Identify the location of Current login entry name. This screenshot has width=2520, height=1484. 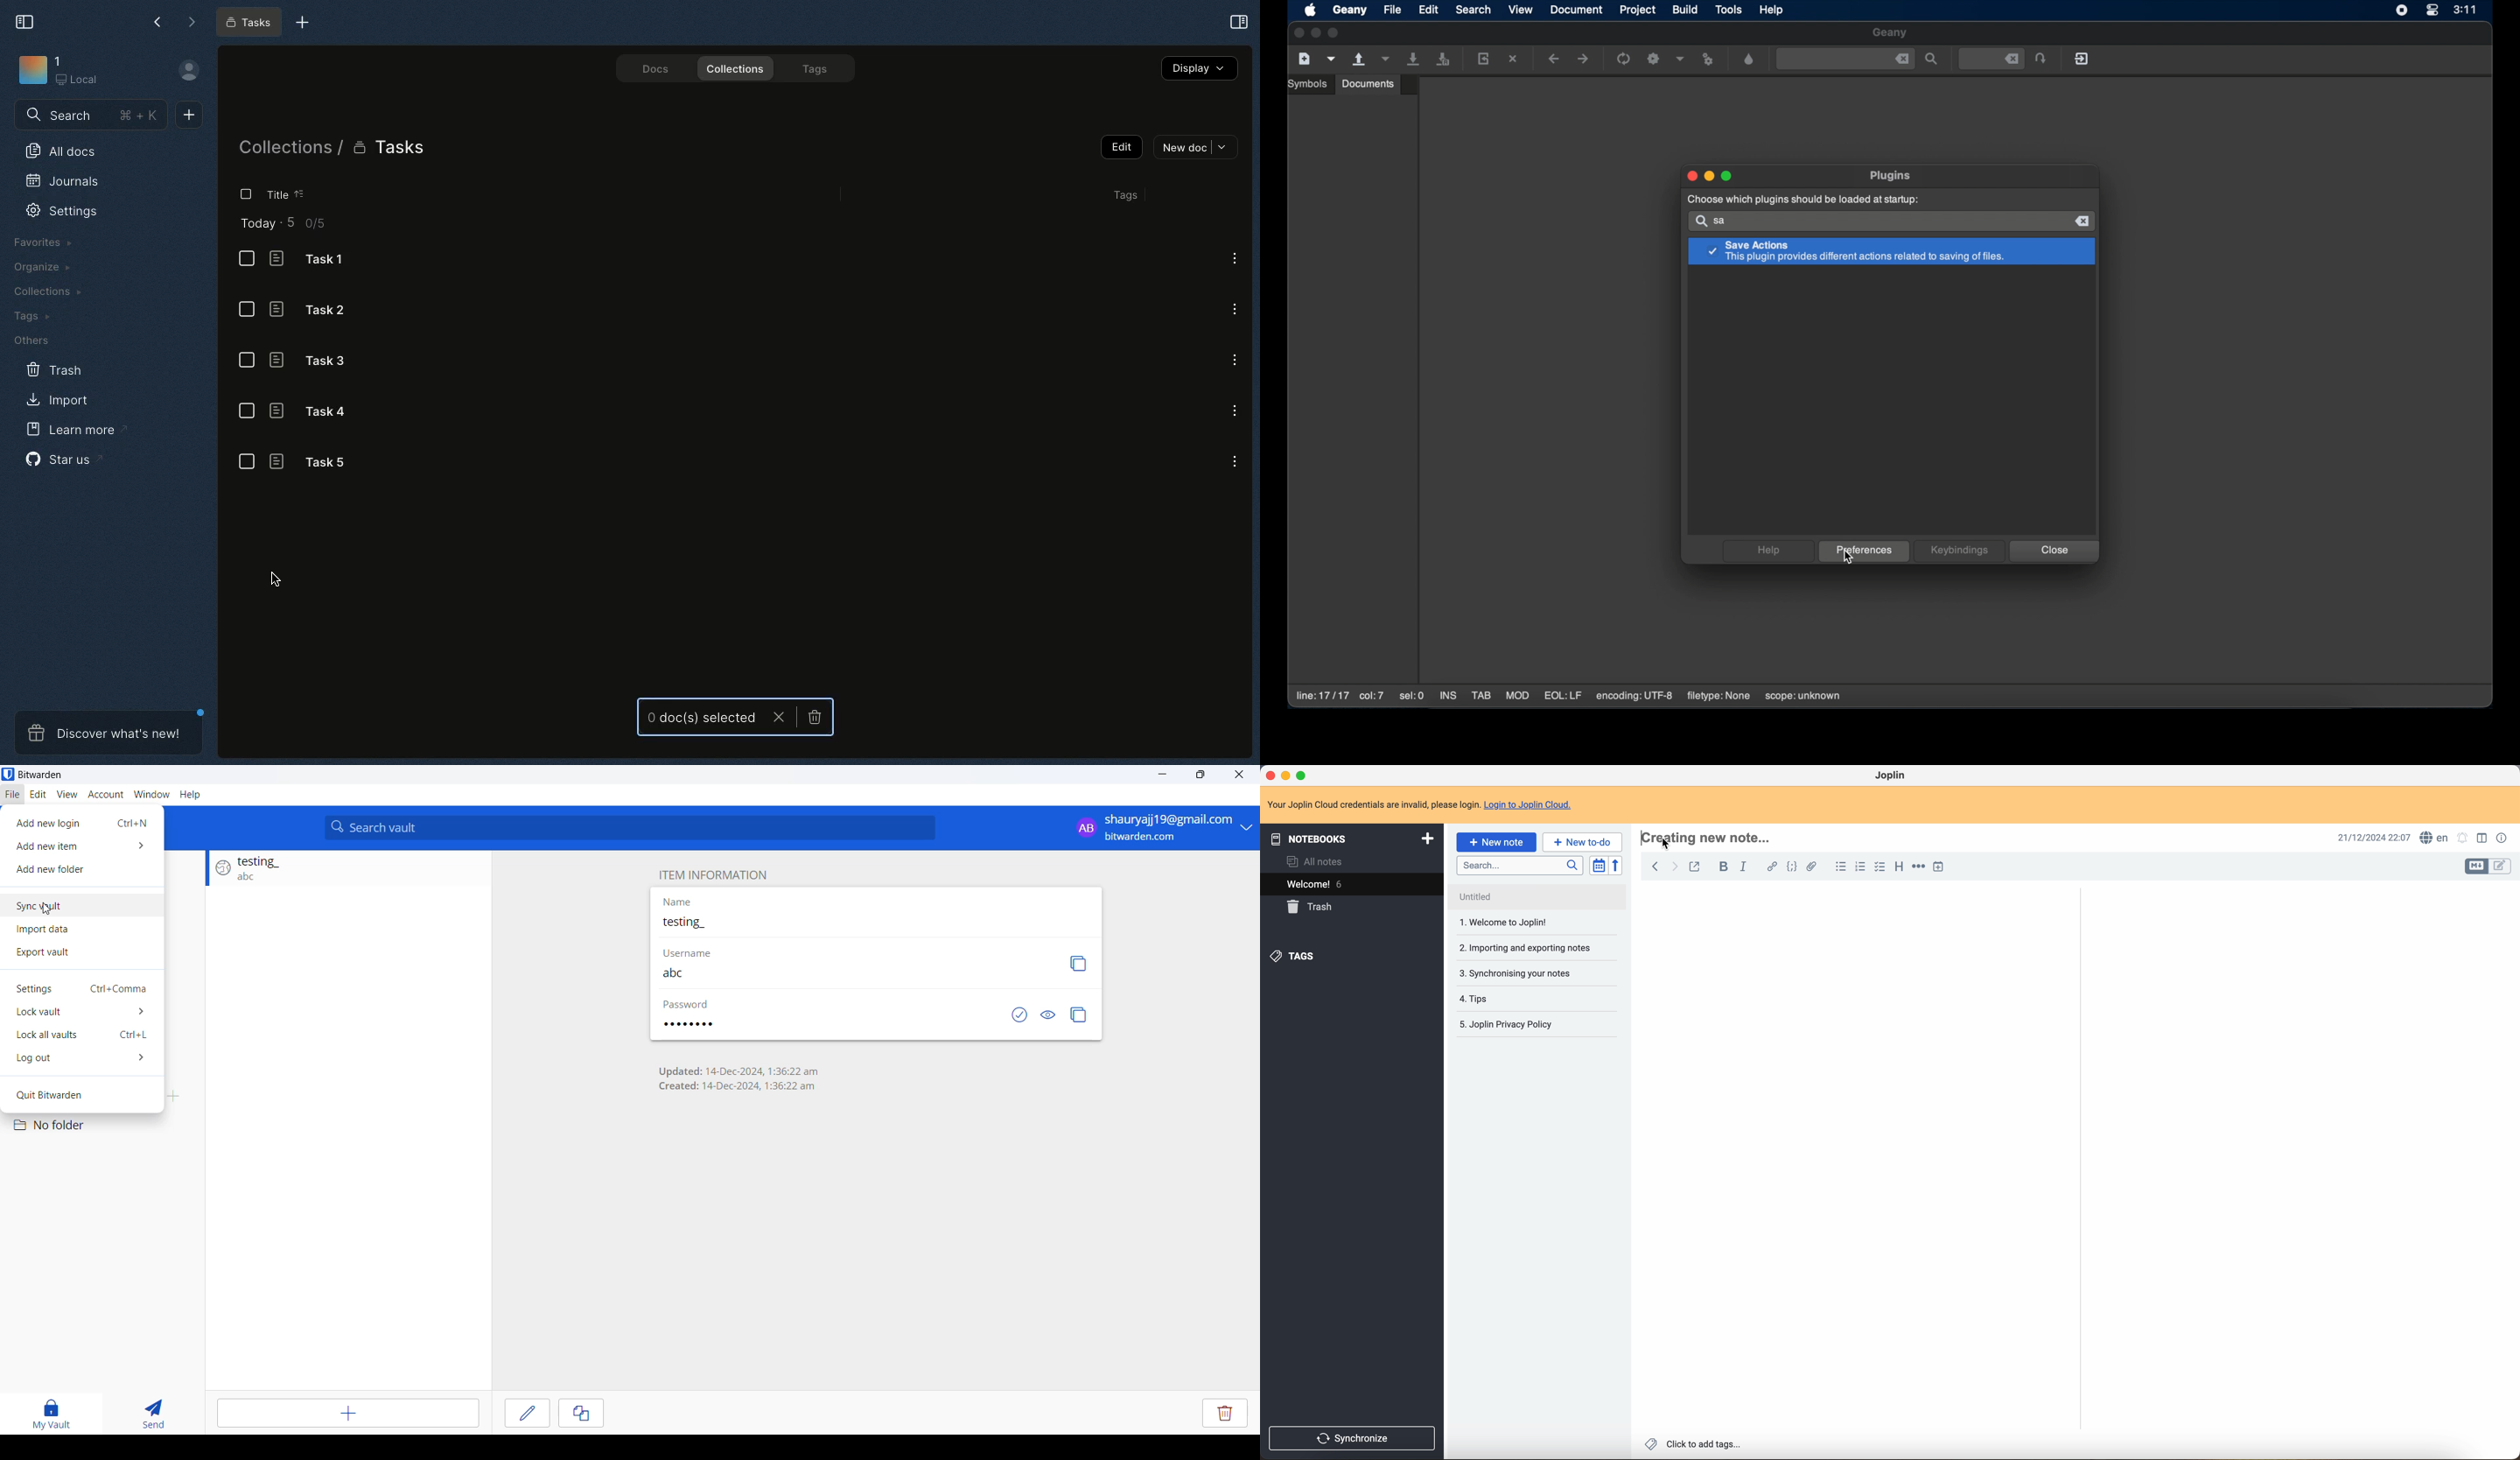
(875, 925).